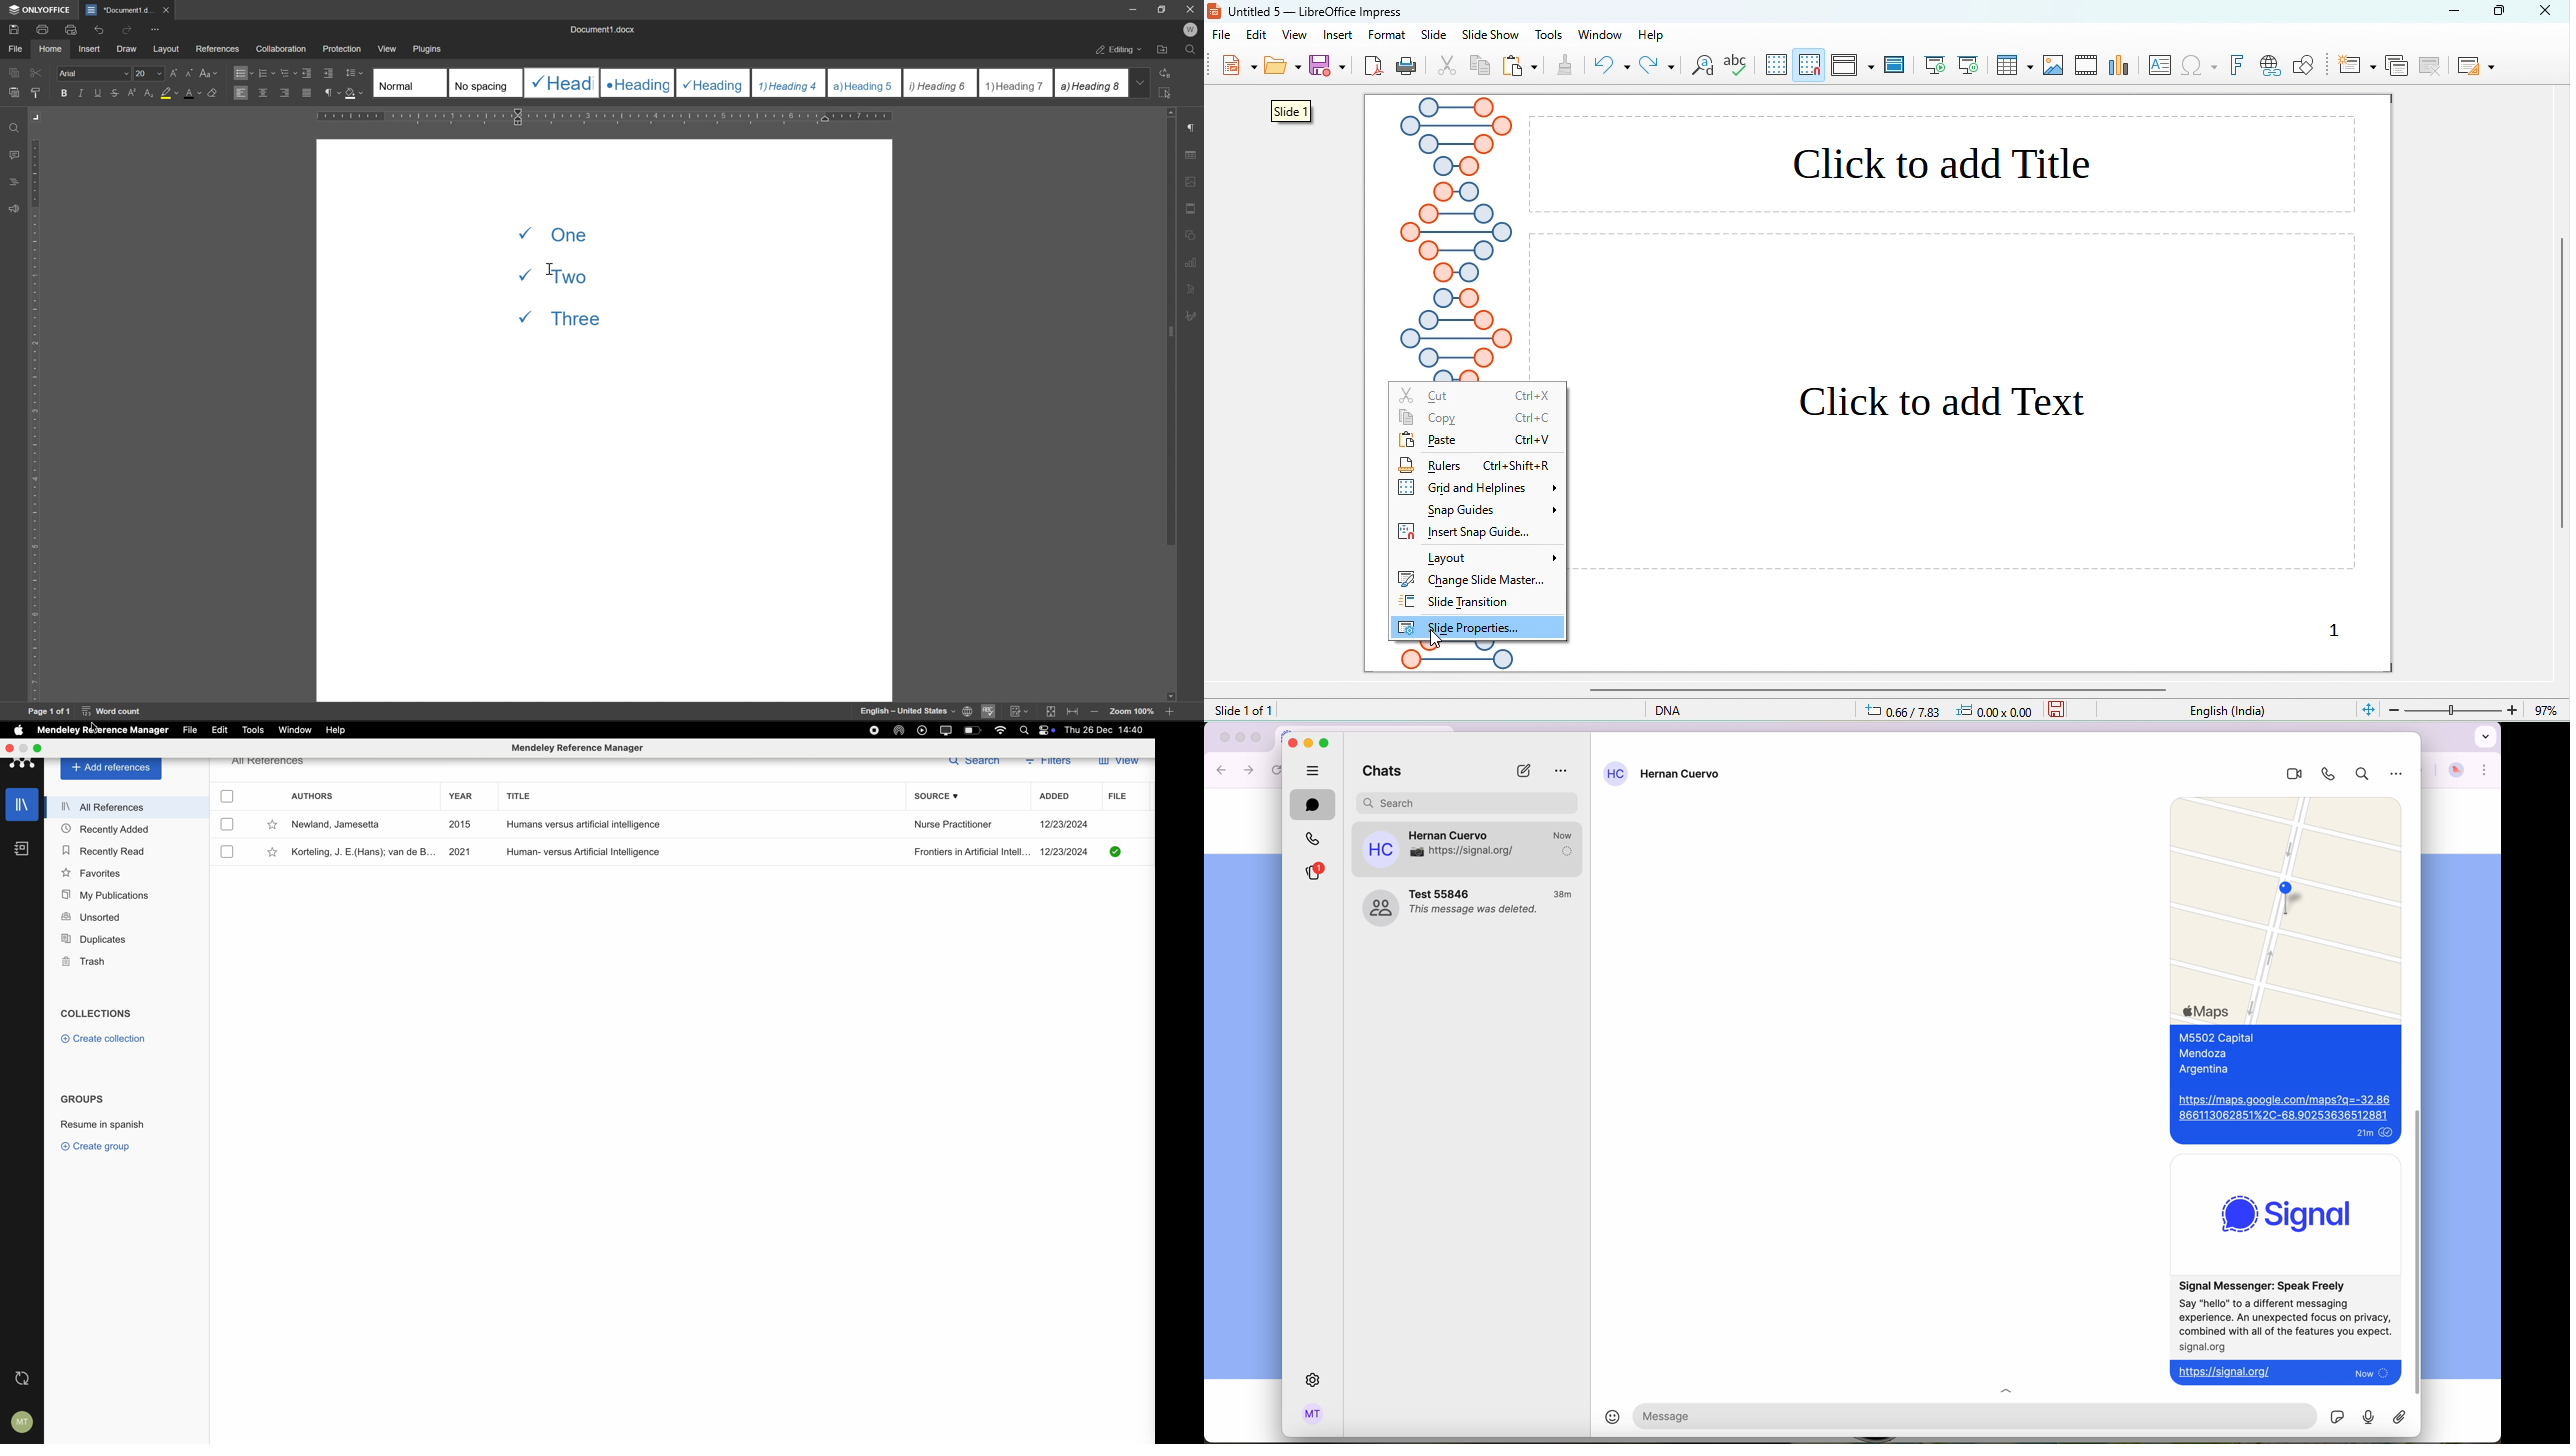 Image resolution: width=2576 pixels, height=1456 pixels. Describe the element at coordinates (1238, 738) in the screenshot. I see `screen buttons` at that location.